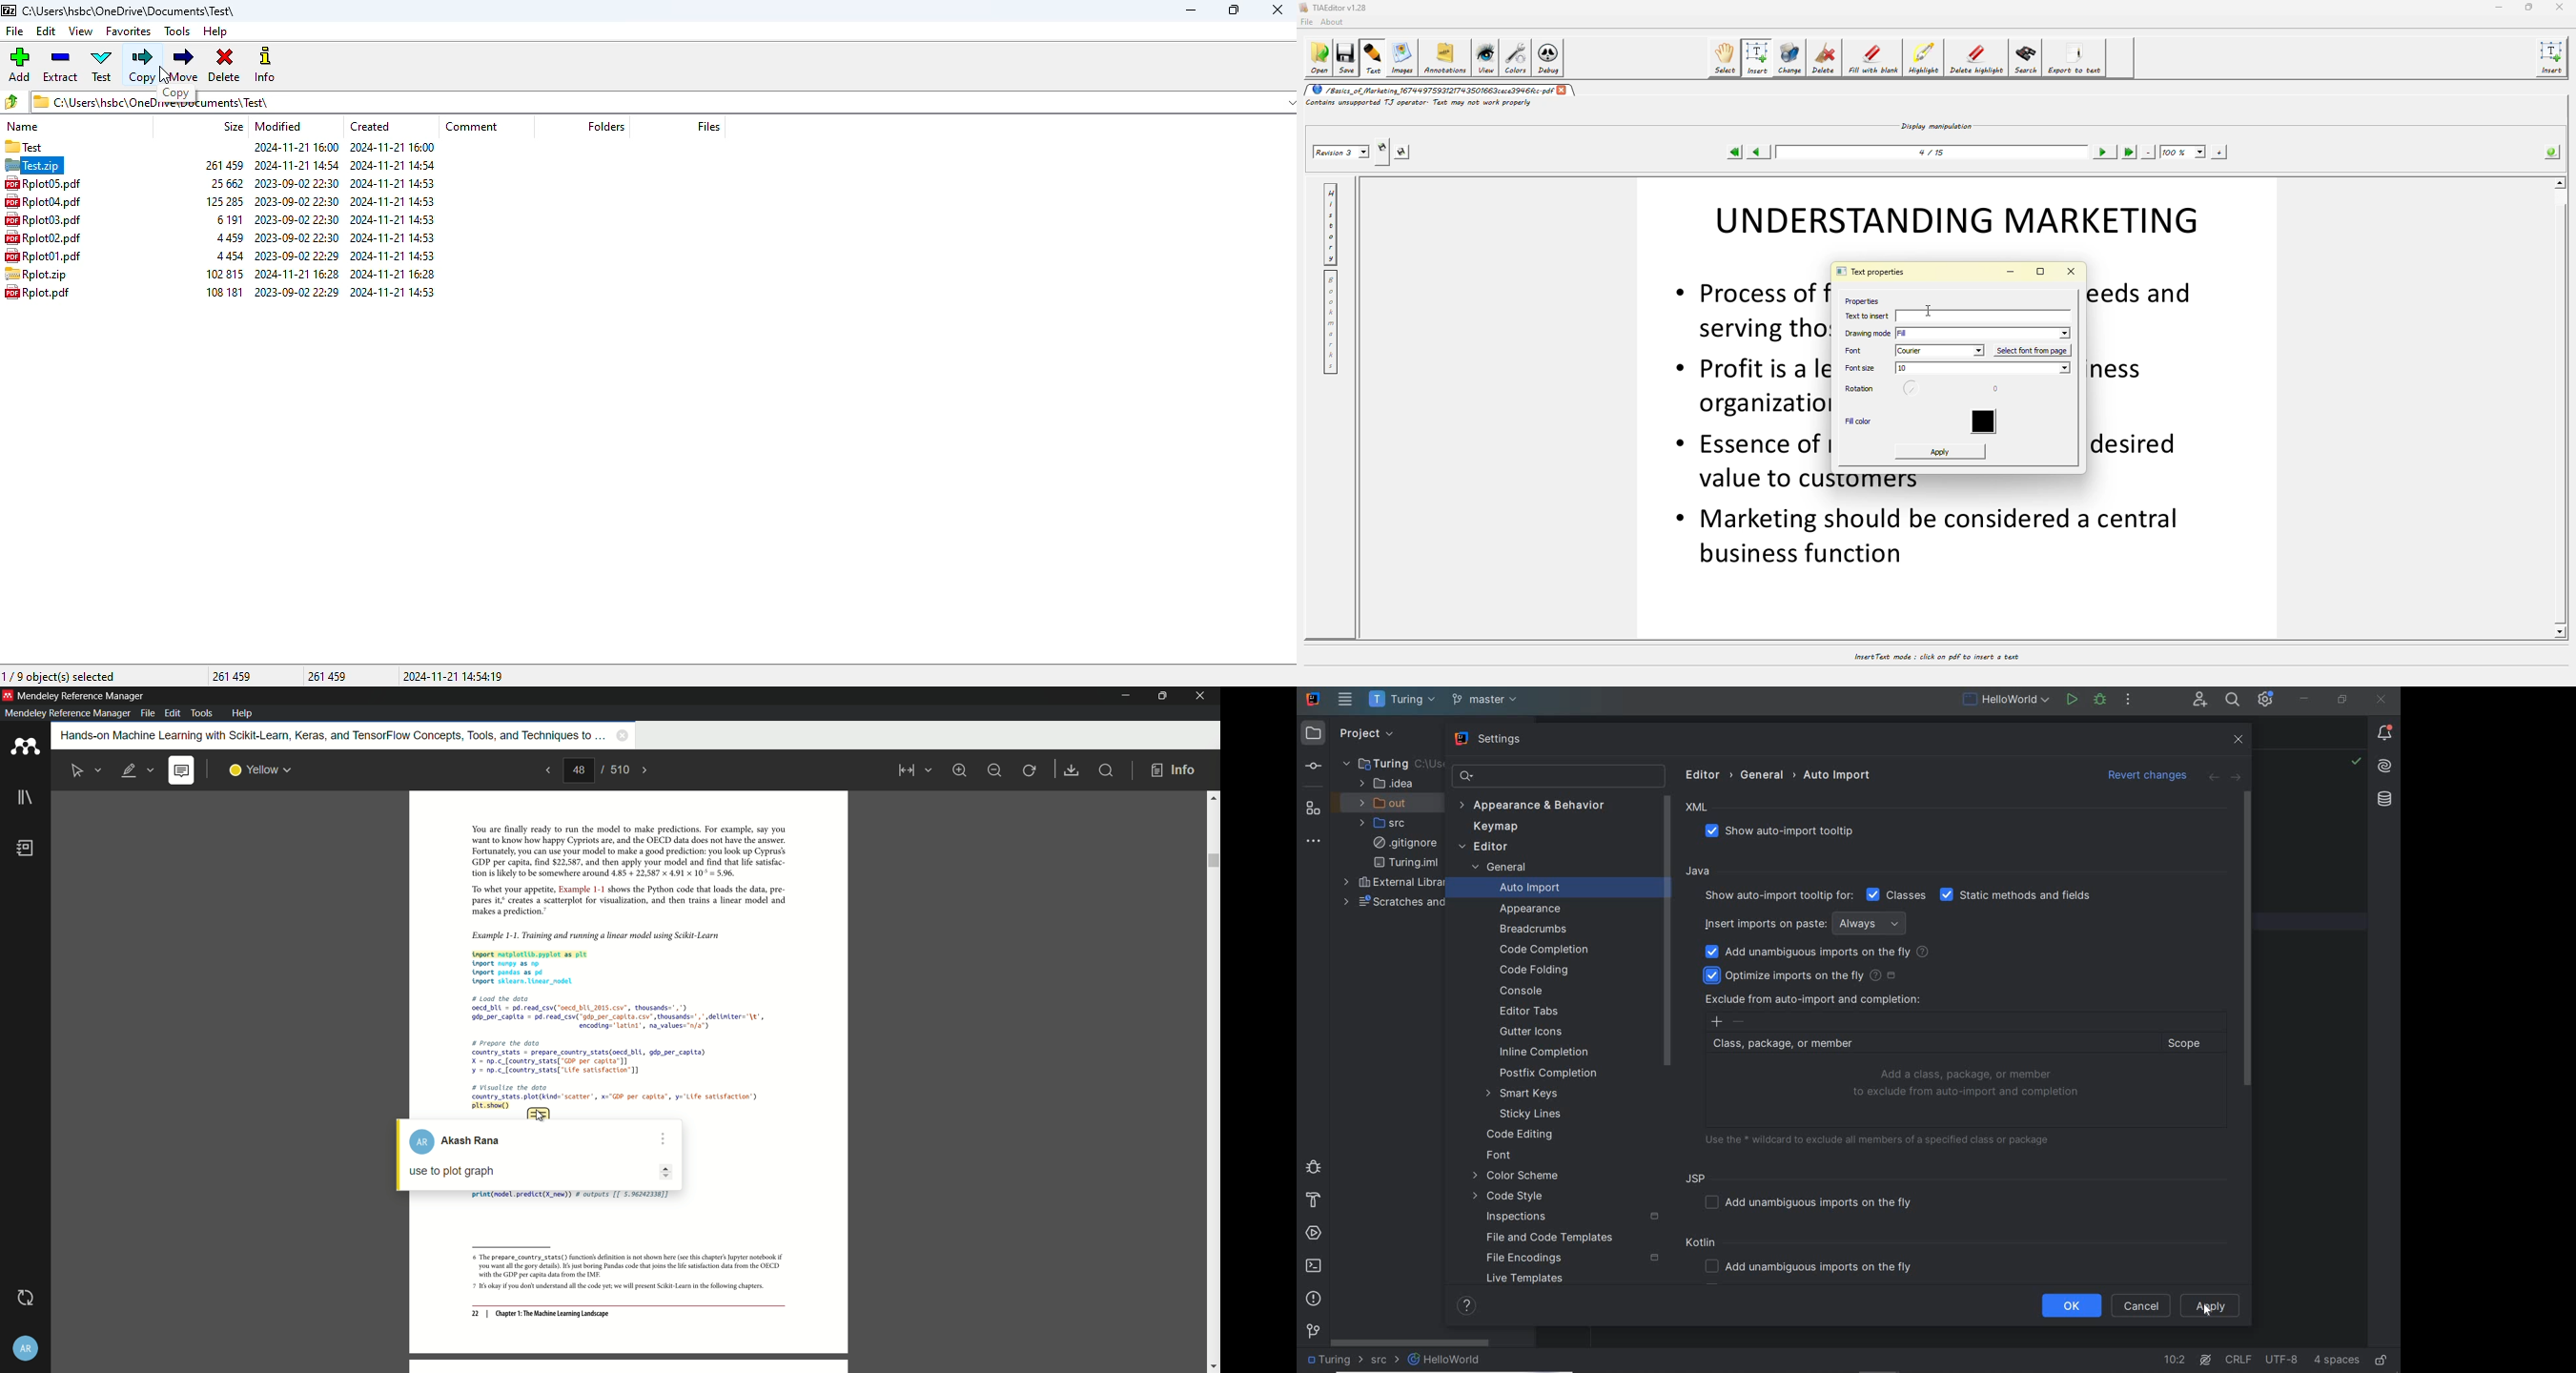 The height and width of the screenshot is (1400, 2576). Describe the element at coordinates (296, 183) in the screenshot. I see `modified date & time` at that location.